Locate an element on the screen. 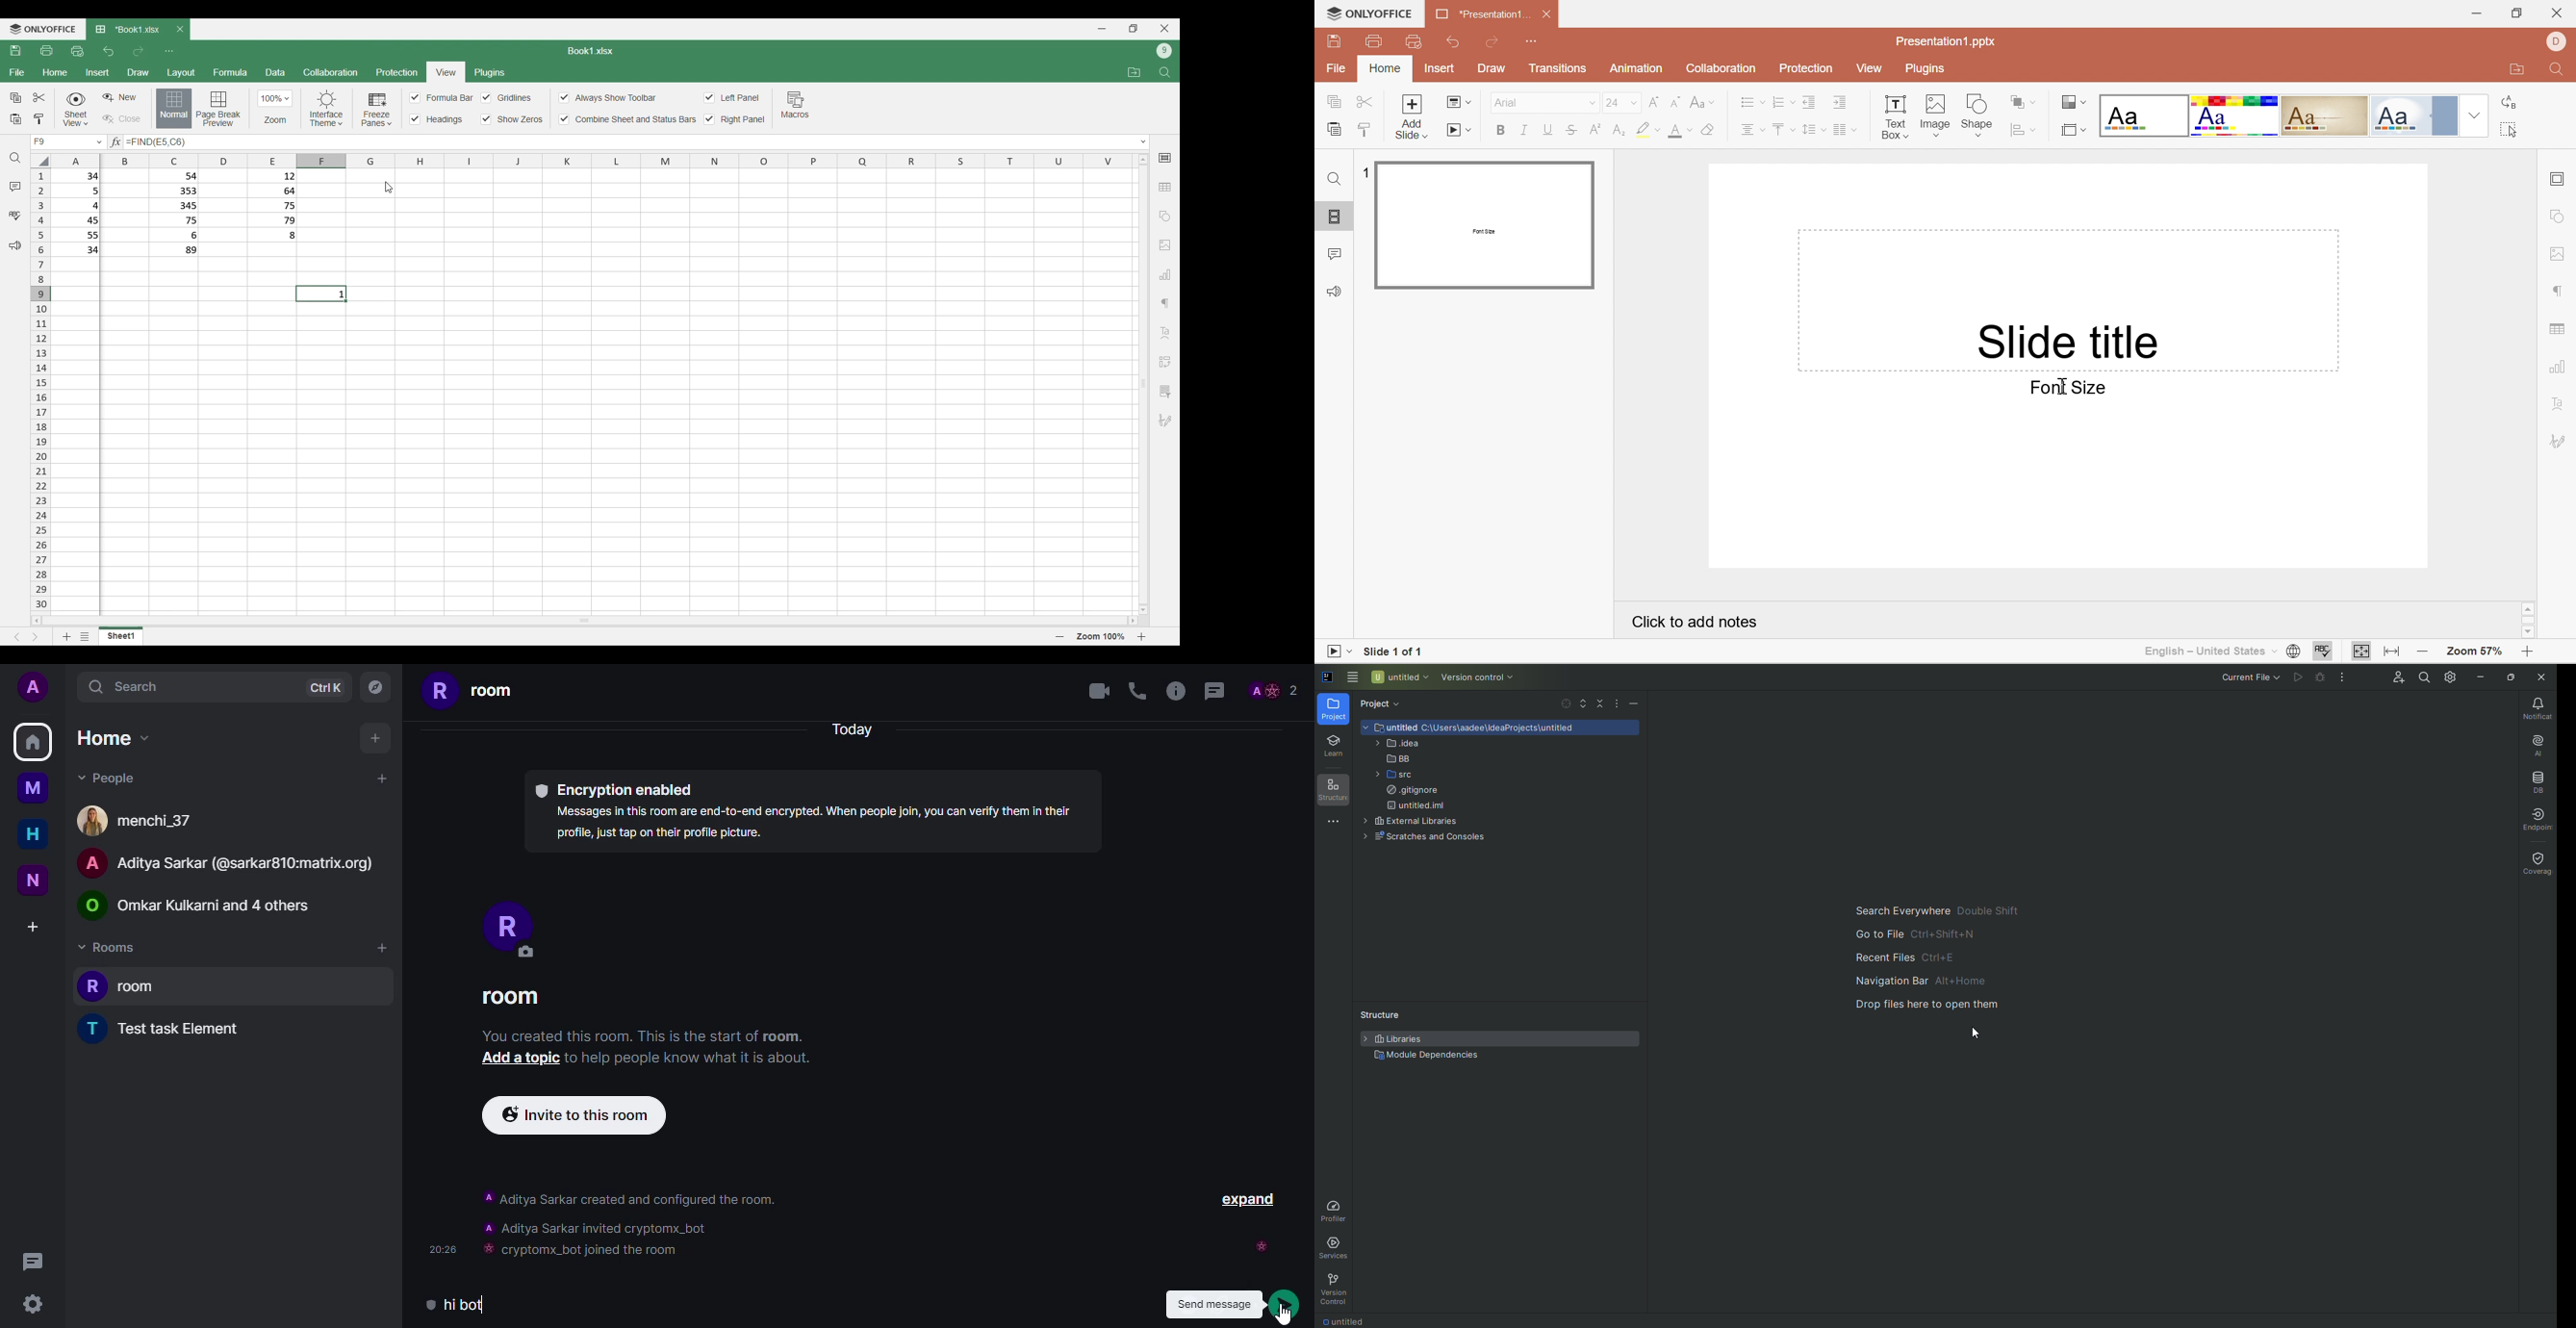  Change case is located at coordinates (1702, 103).